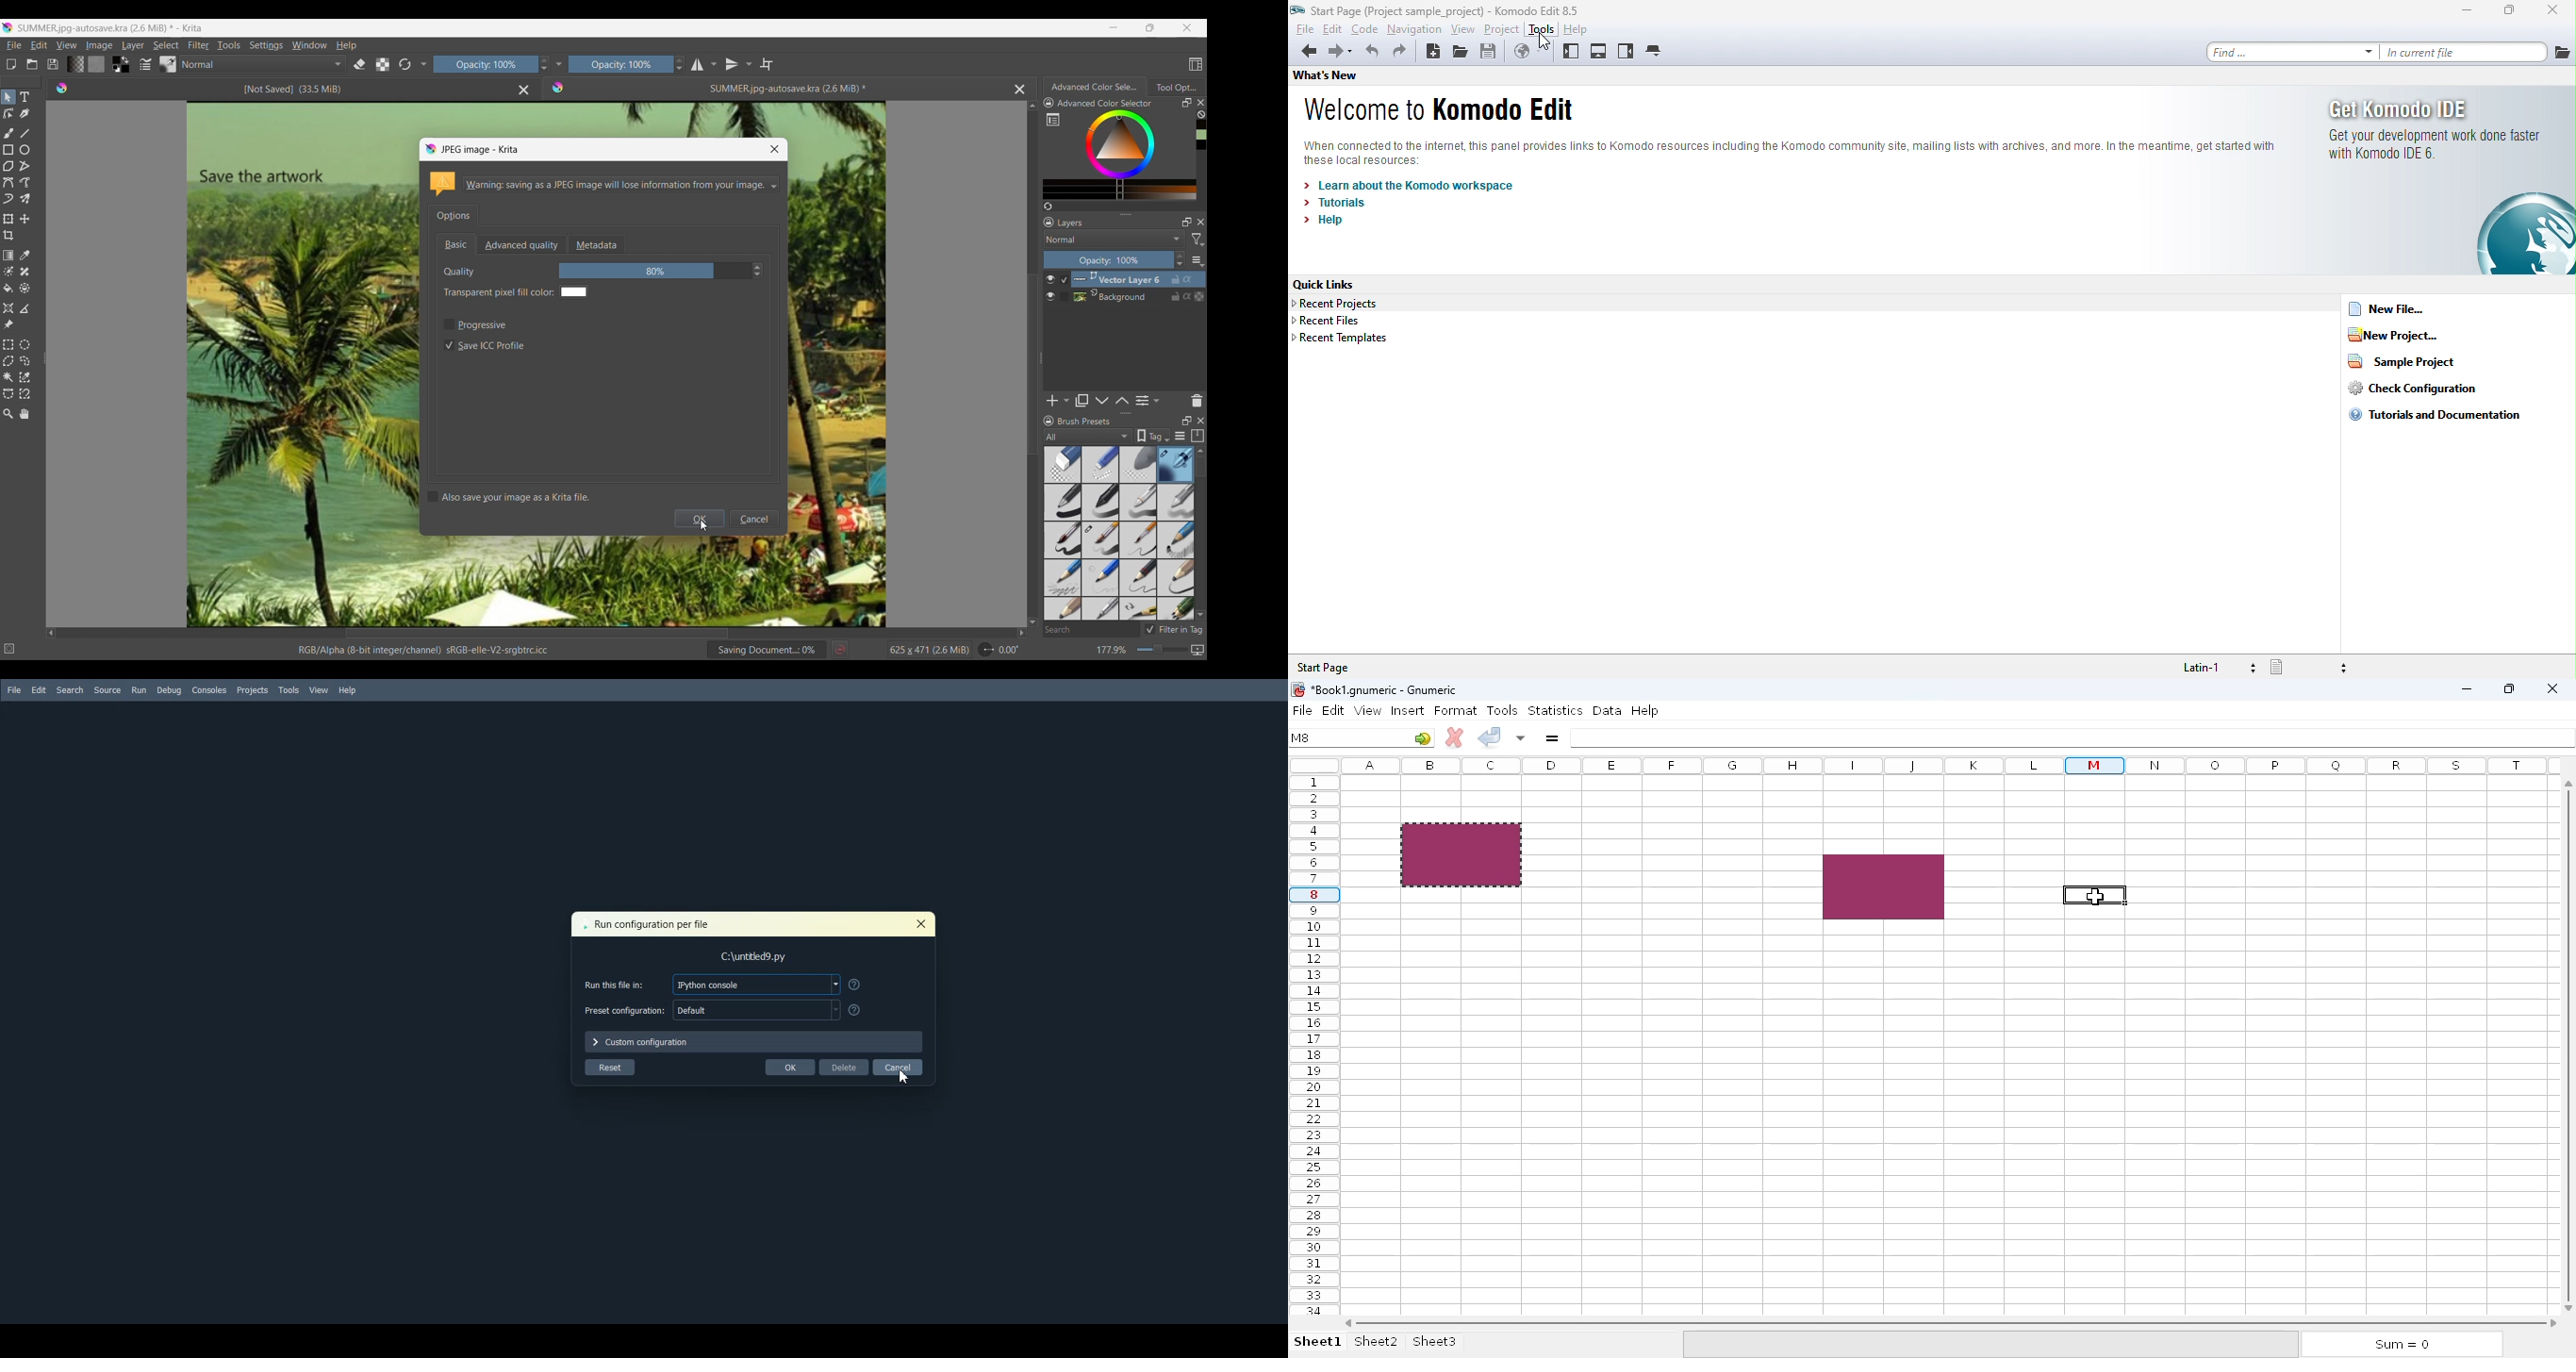 Image resolution: width=2576 pixels, height=1372 pixels. What do you see at coordinates (8, 345) in the screenshot?
I see `Rectangular selection tool` at bounding box center [8, 345].